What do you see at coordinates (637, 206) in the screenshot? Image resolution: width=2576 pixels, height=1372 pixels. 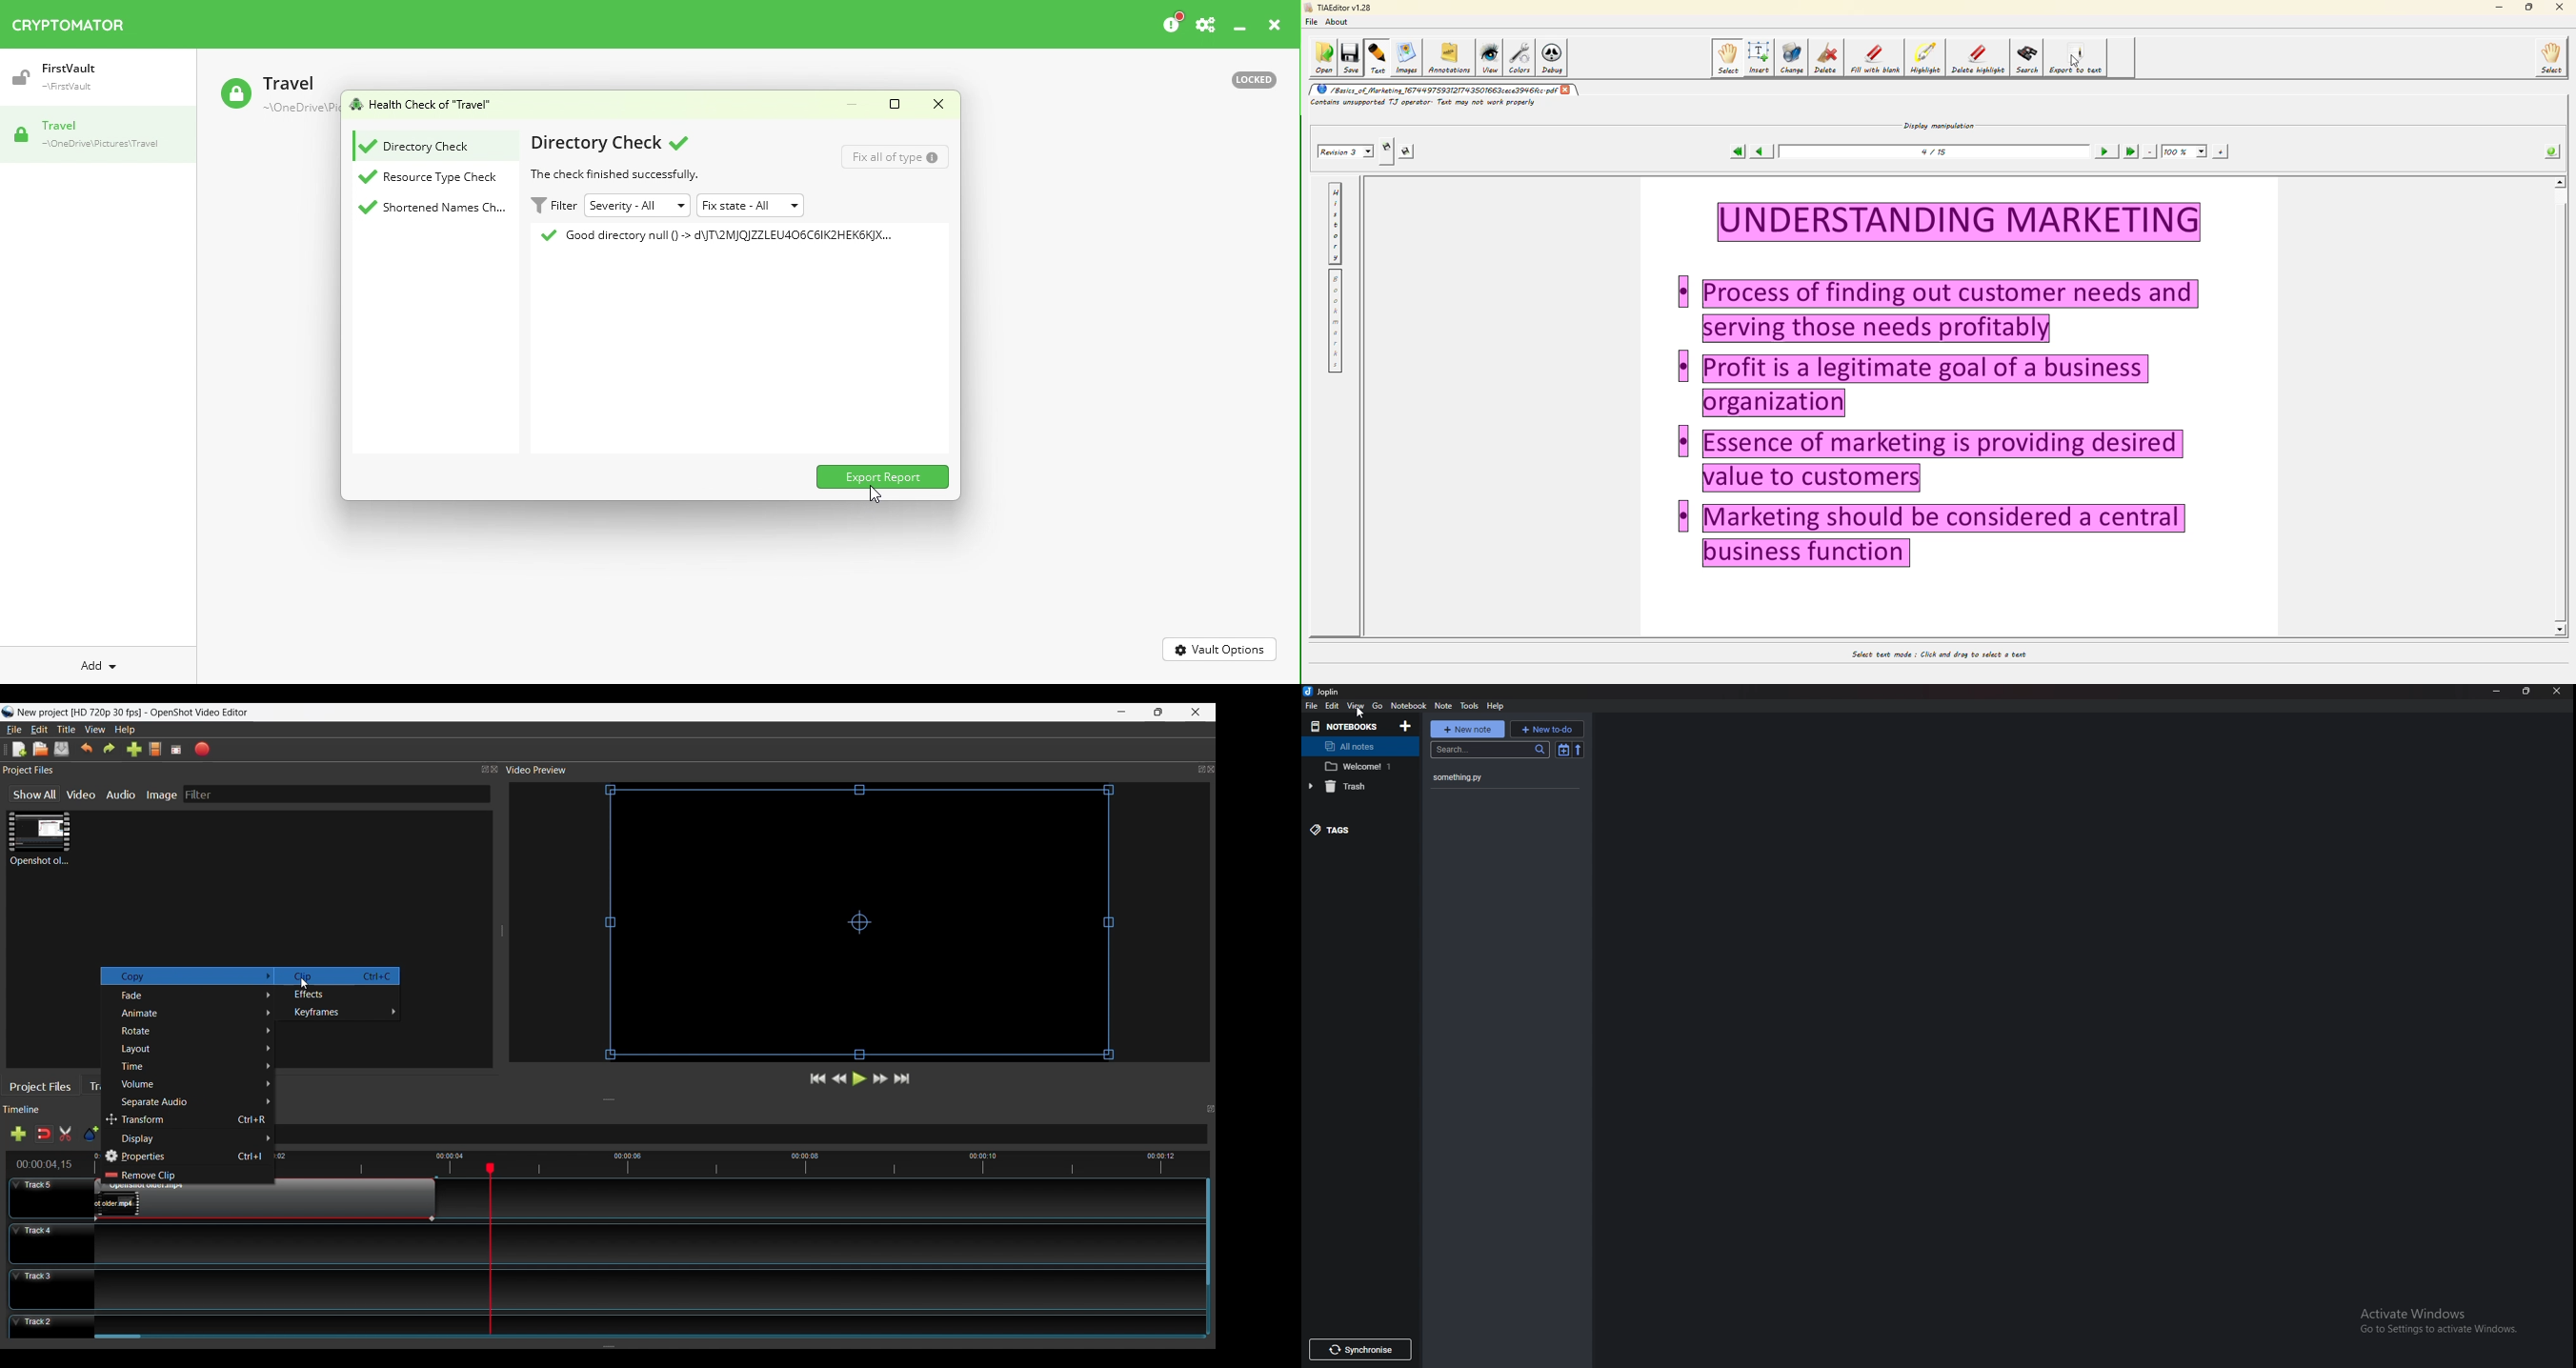 I see `Drop down menu` at bounding box center [637, 206].